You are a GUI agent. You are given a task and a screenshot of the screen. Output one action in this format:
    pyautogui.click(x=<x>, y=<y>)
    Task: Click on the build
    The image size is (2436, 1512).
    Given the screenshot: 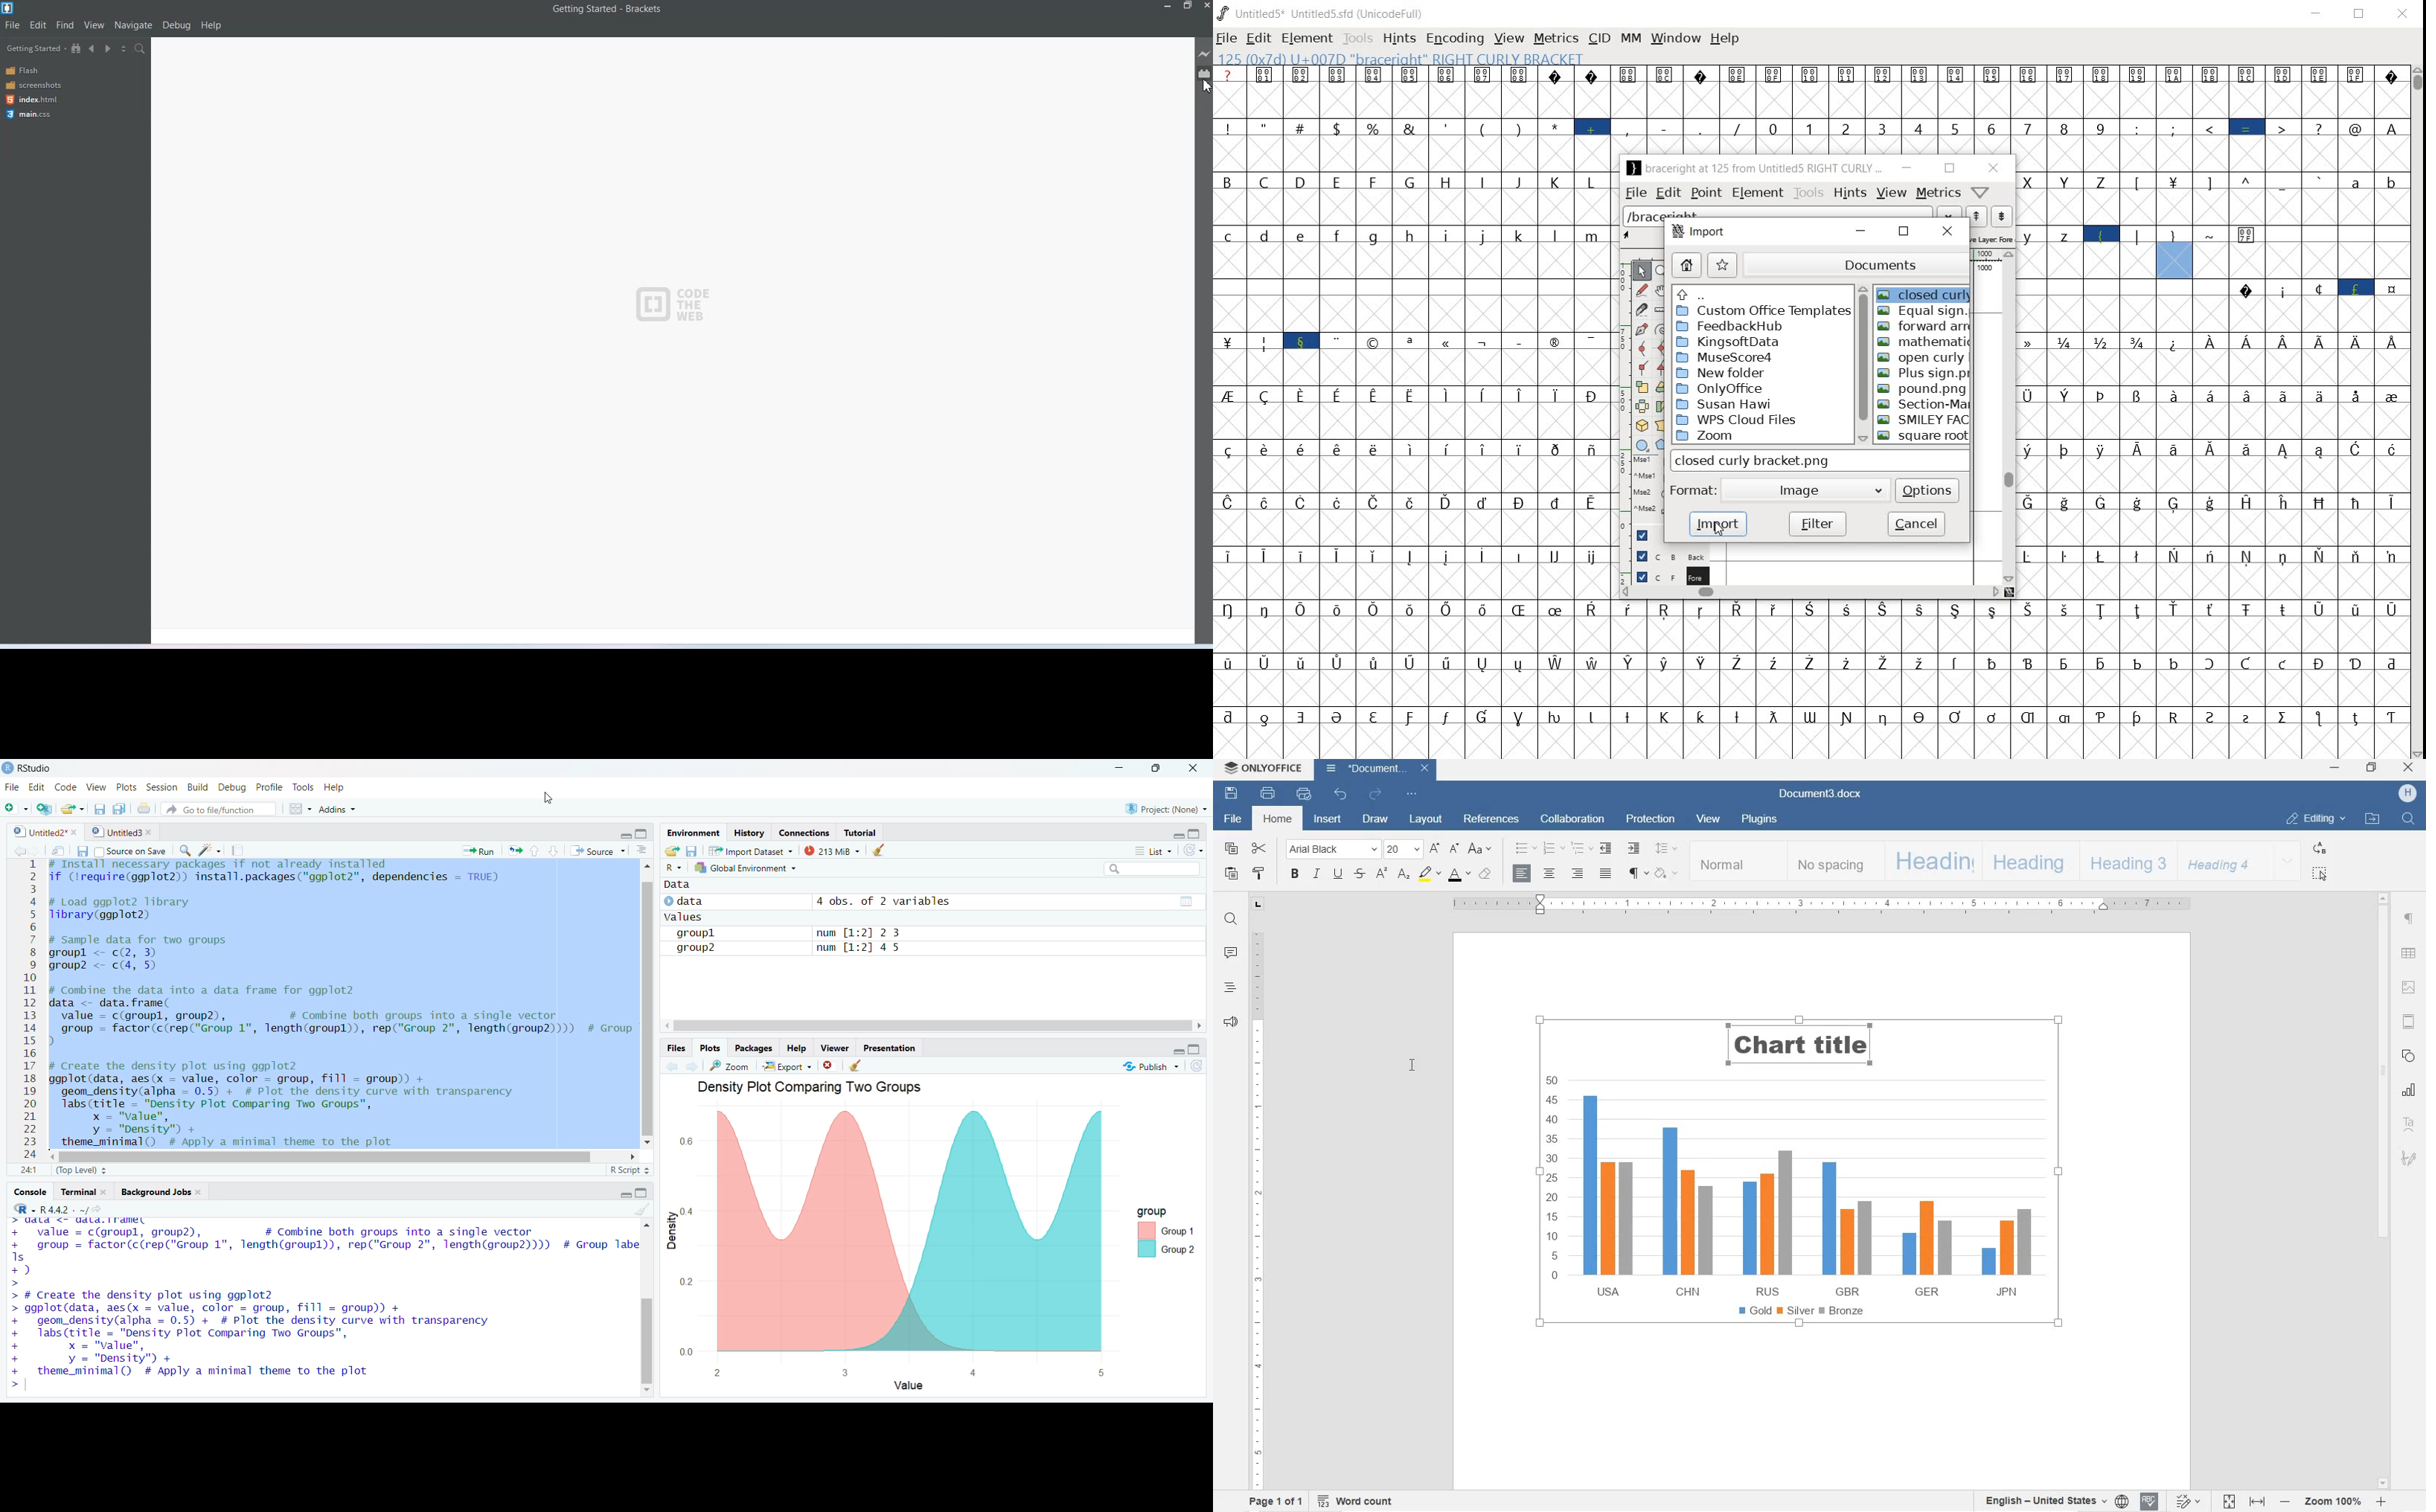 What is the action you would take?
    pyautogui.click(x=197, y=787)
    